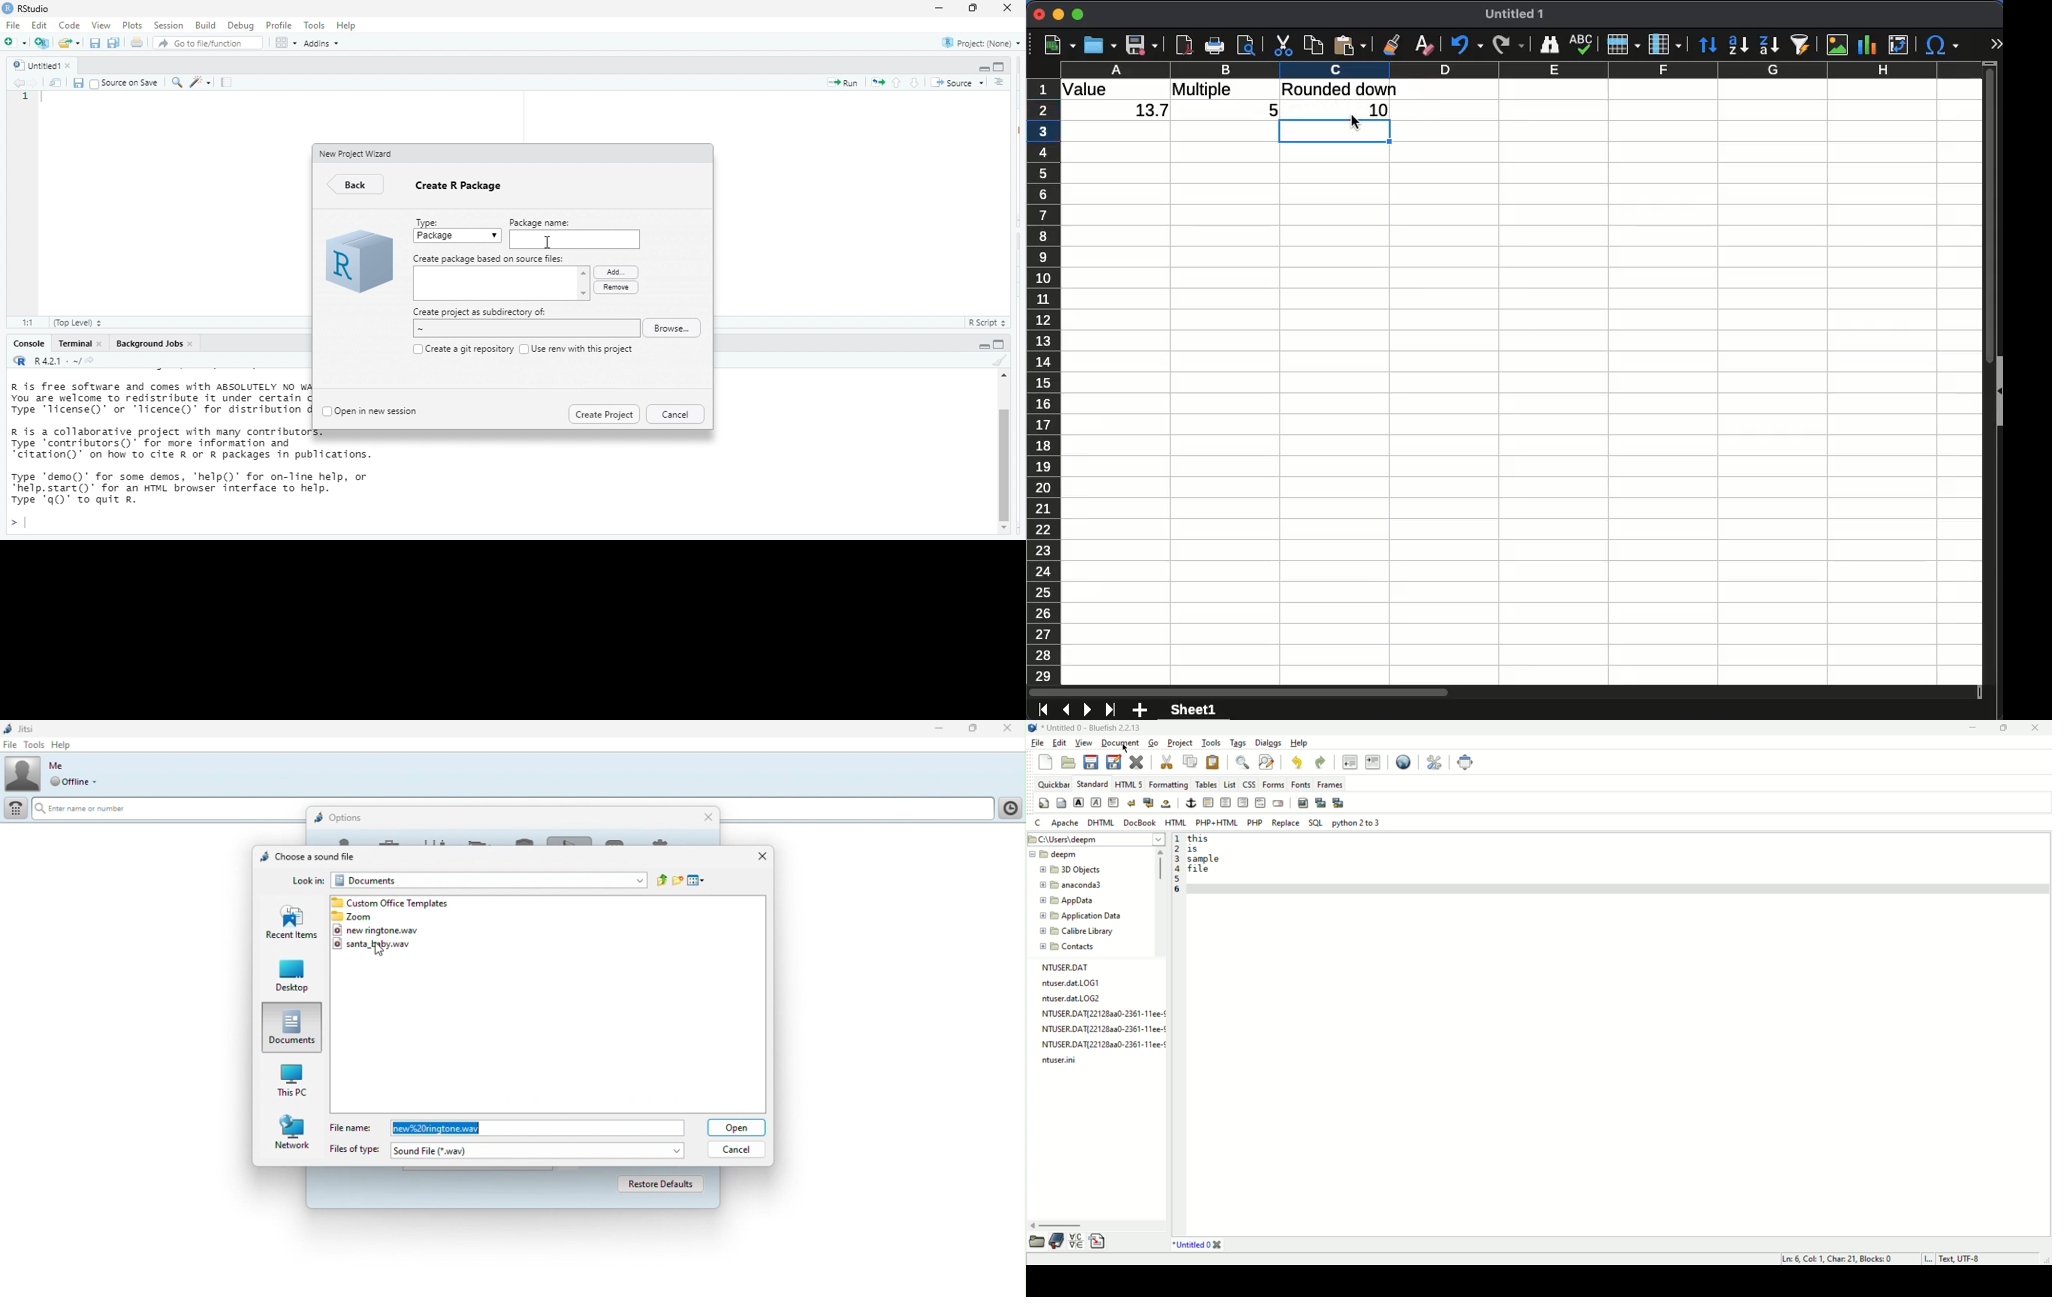 This screenshot has height=1316, width=2072. Describe the element at coordinates (1093, 784) in the screenshot. I see `STANDARD` at that location.